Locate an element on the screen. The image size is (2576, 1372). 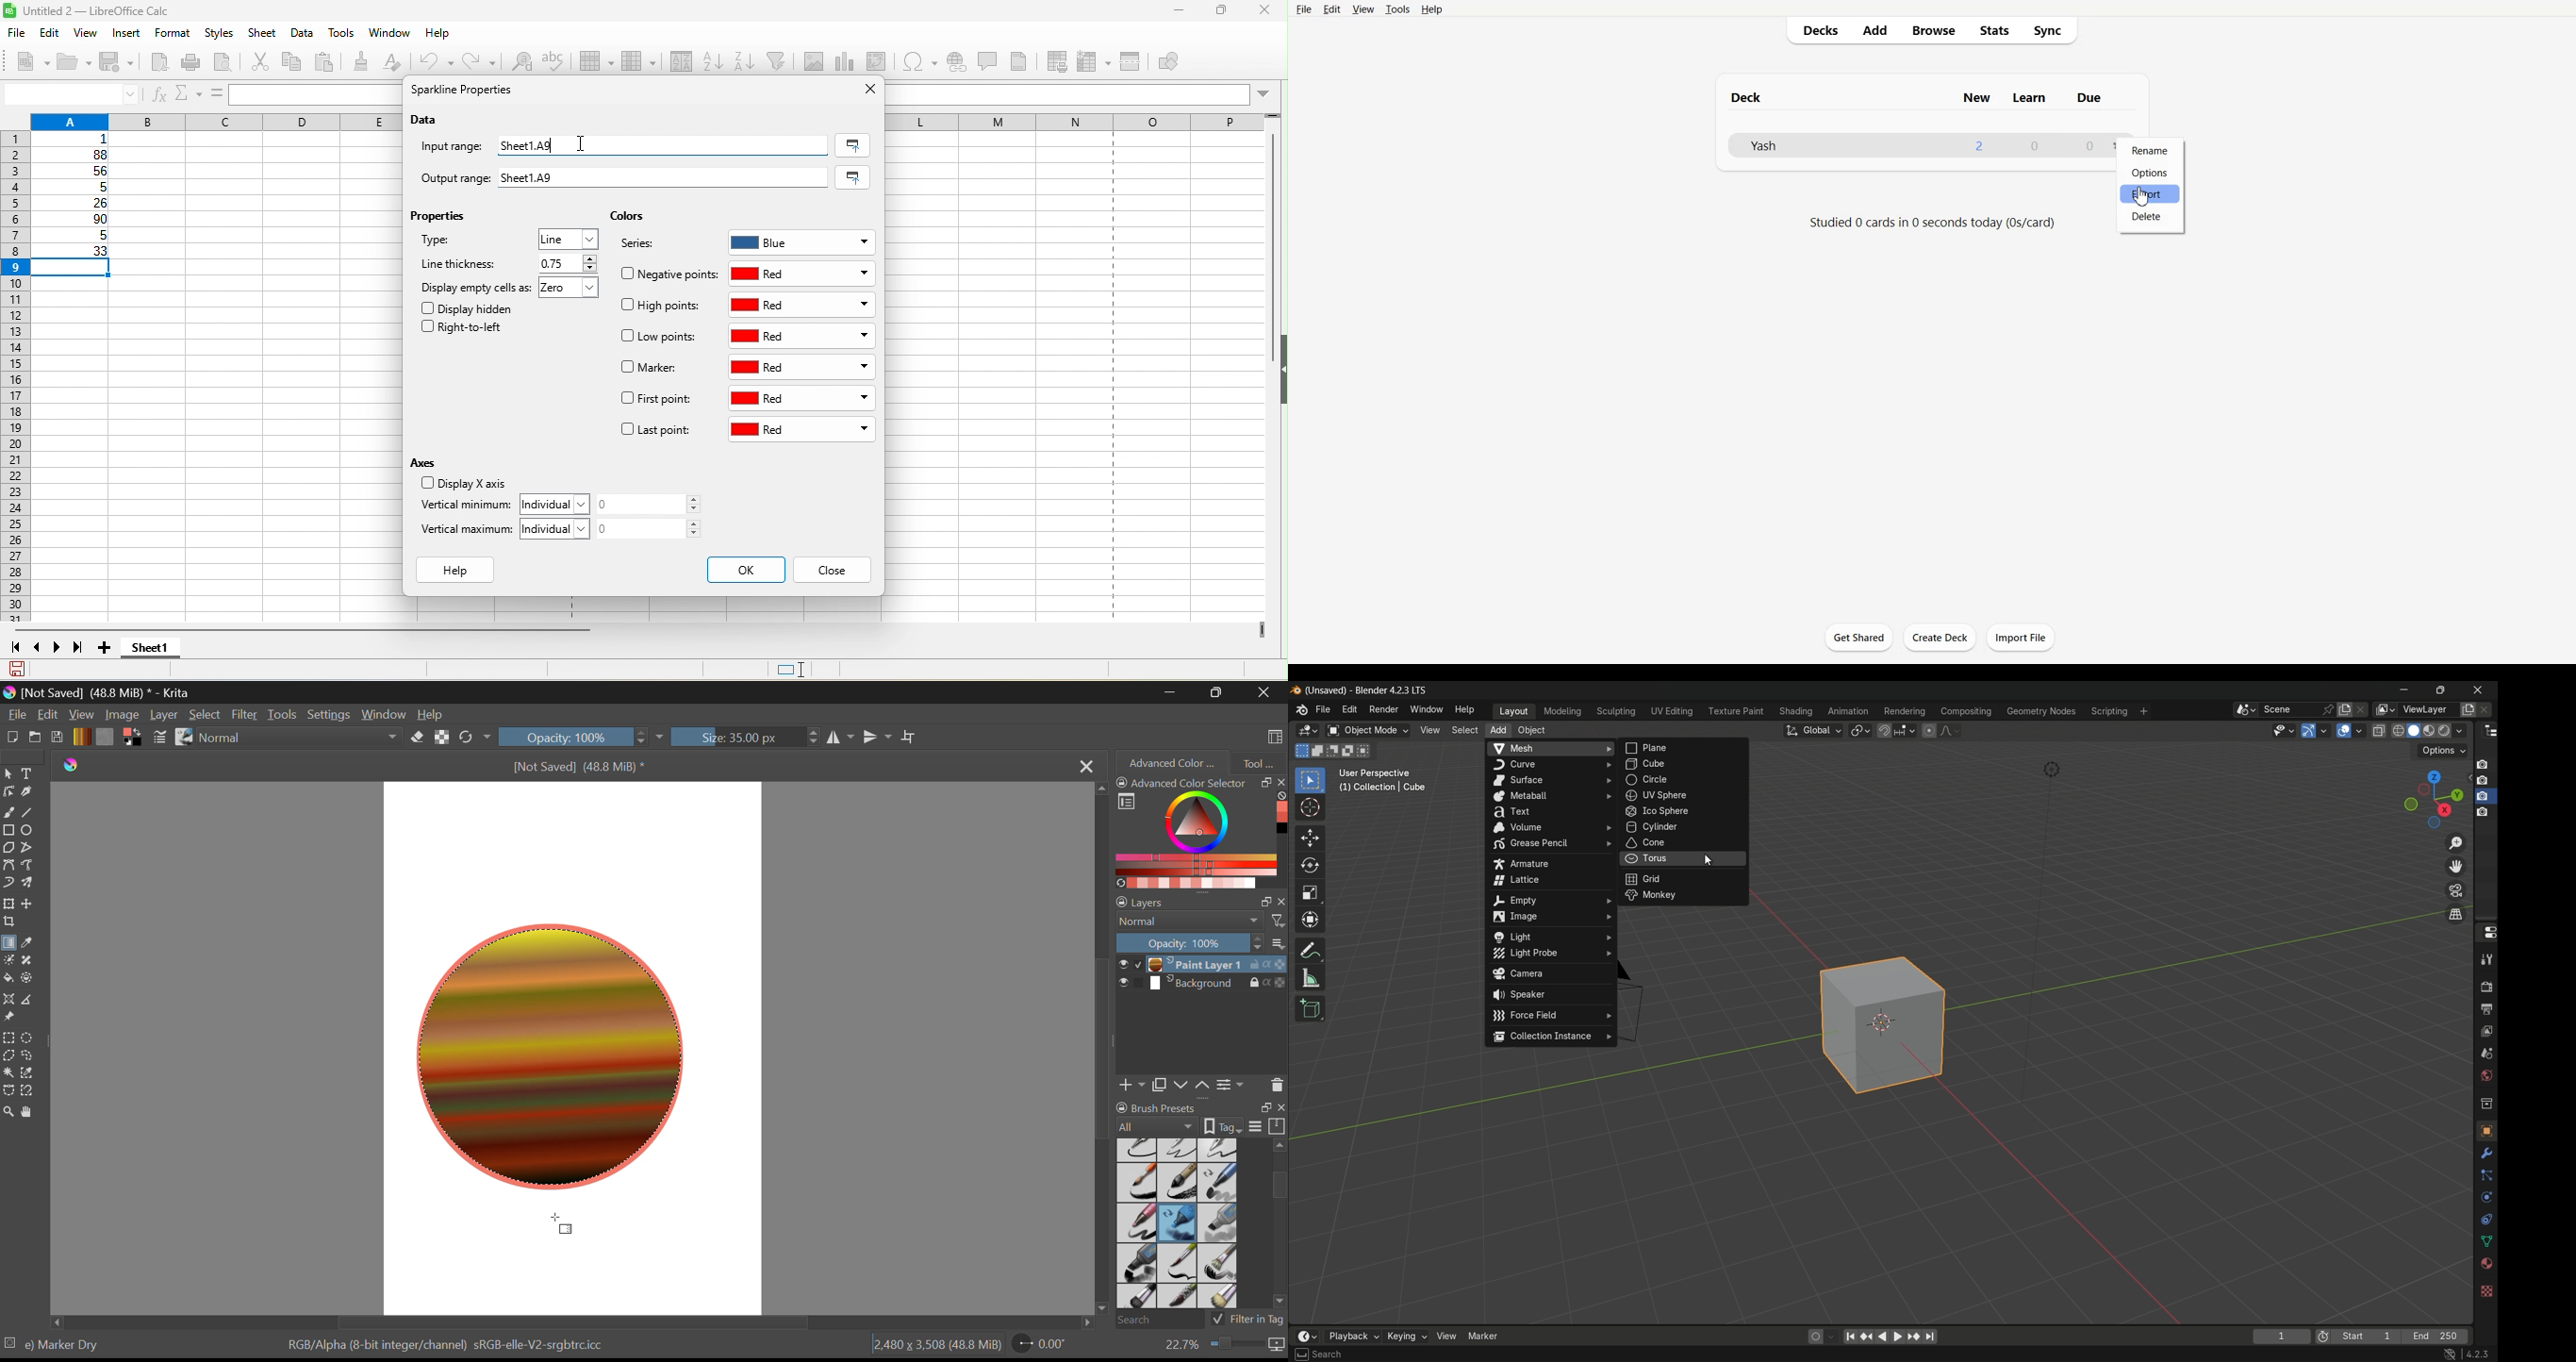
scroll to previous sheet is located at coordinates (39, 650).